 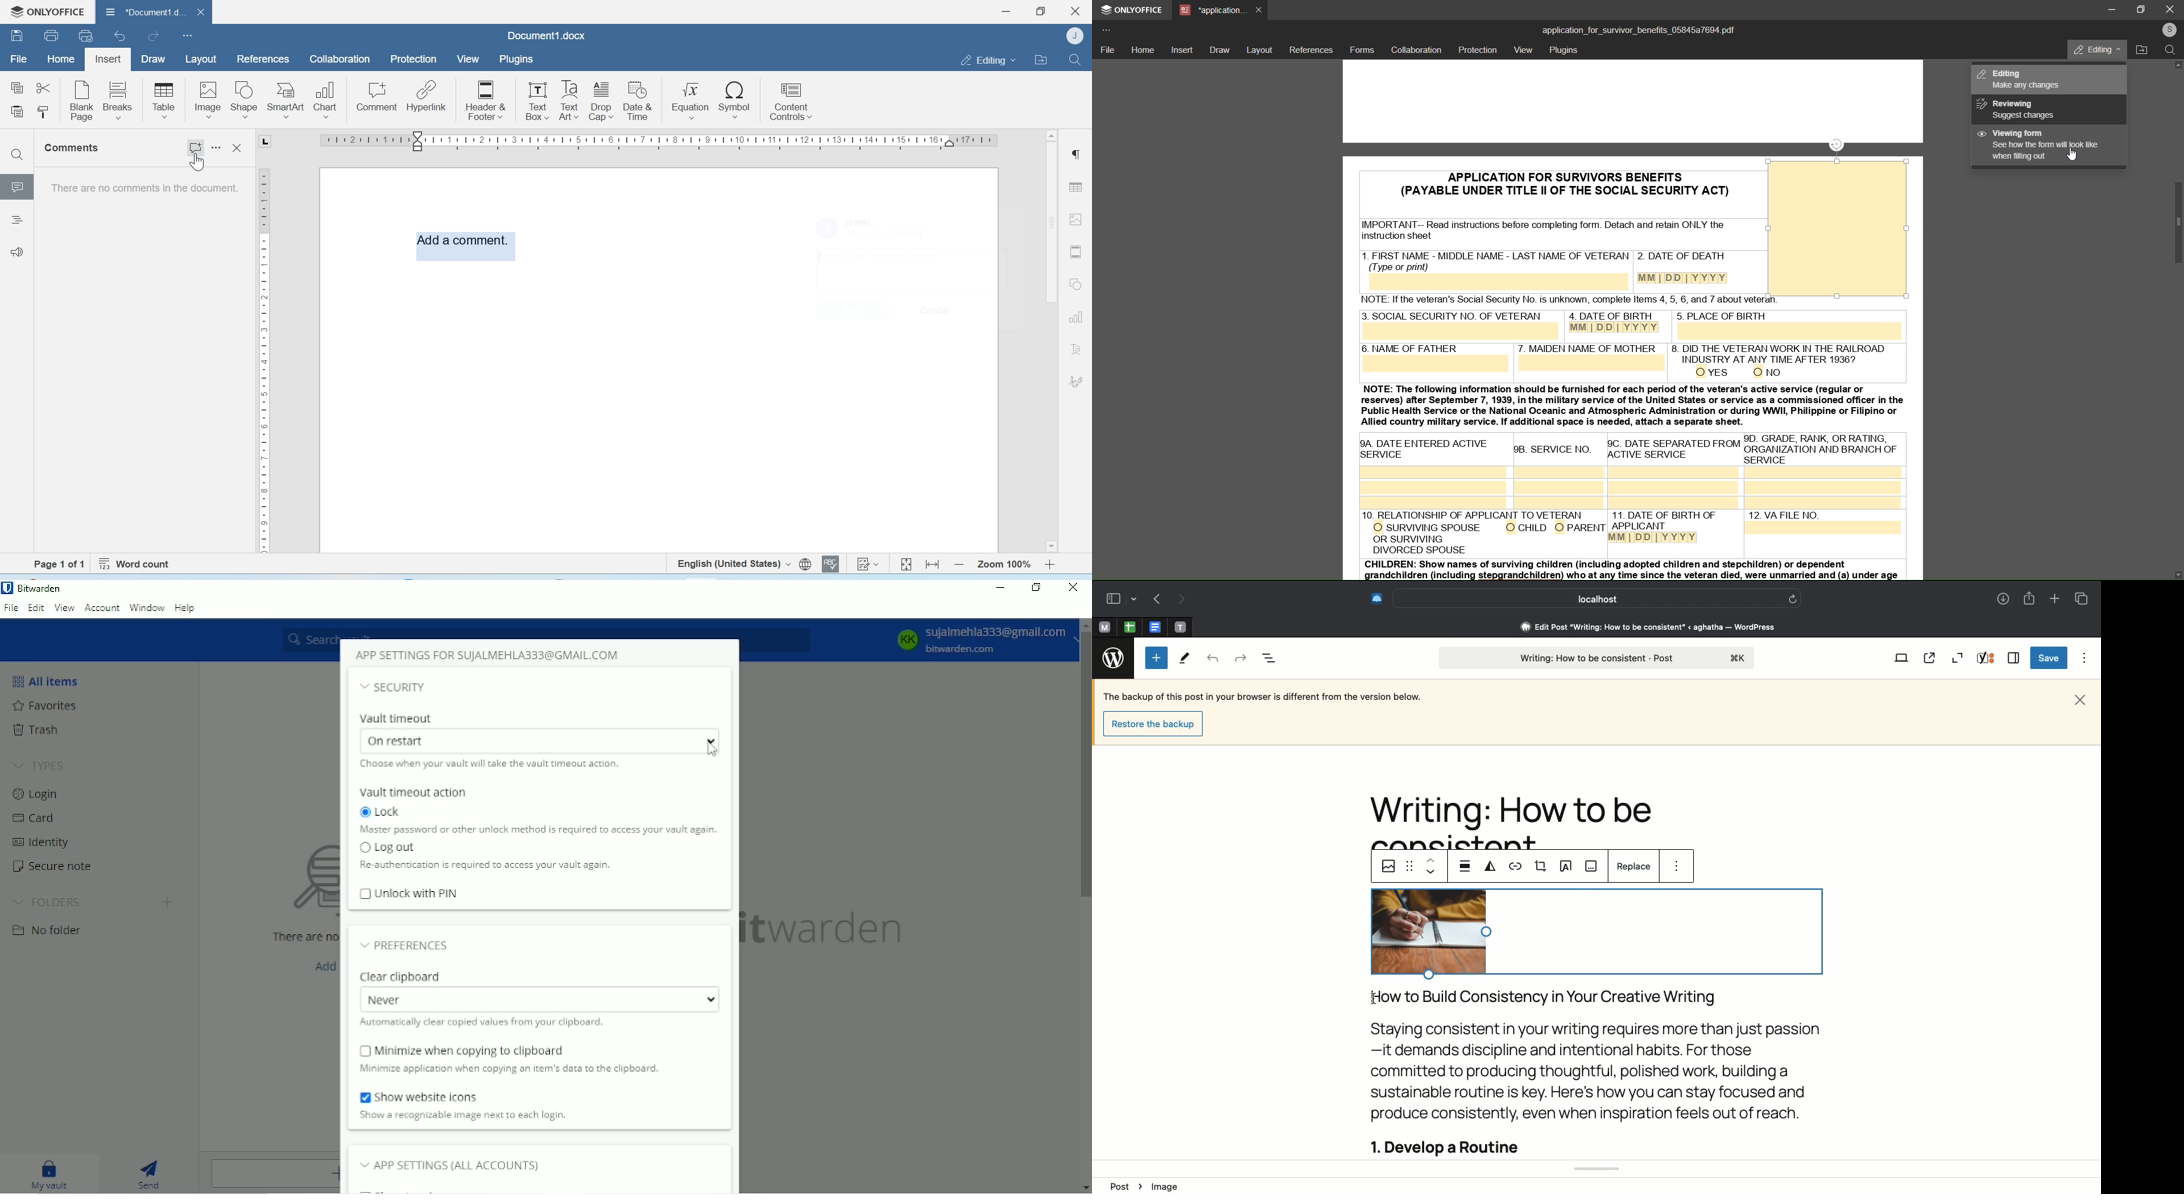 What do you see at coordinates (50, 1174) in the screenshot?
I see `My vault` at bounding box center [50, 1174].